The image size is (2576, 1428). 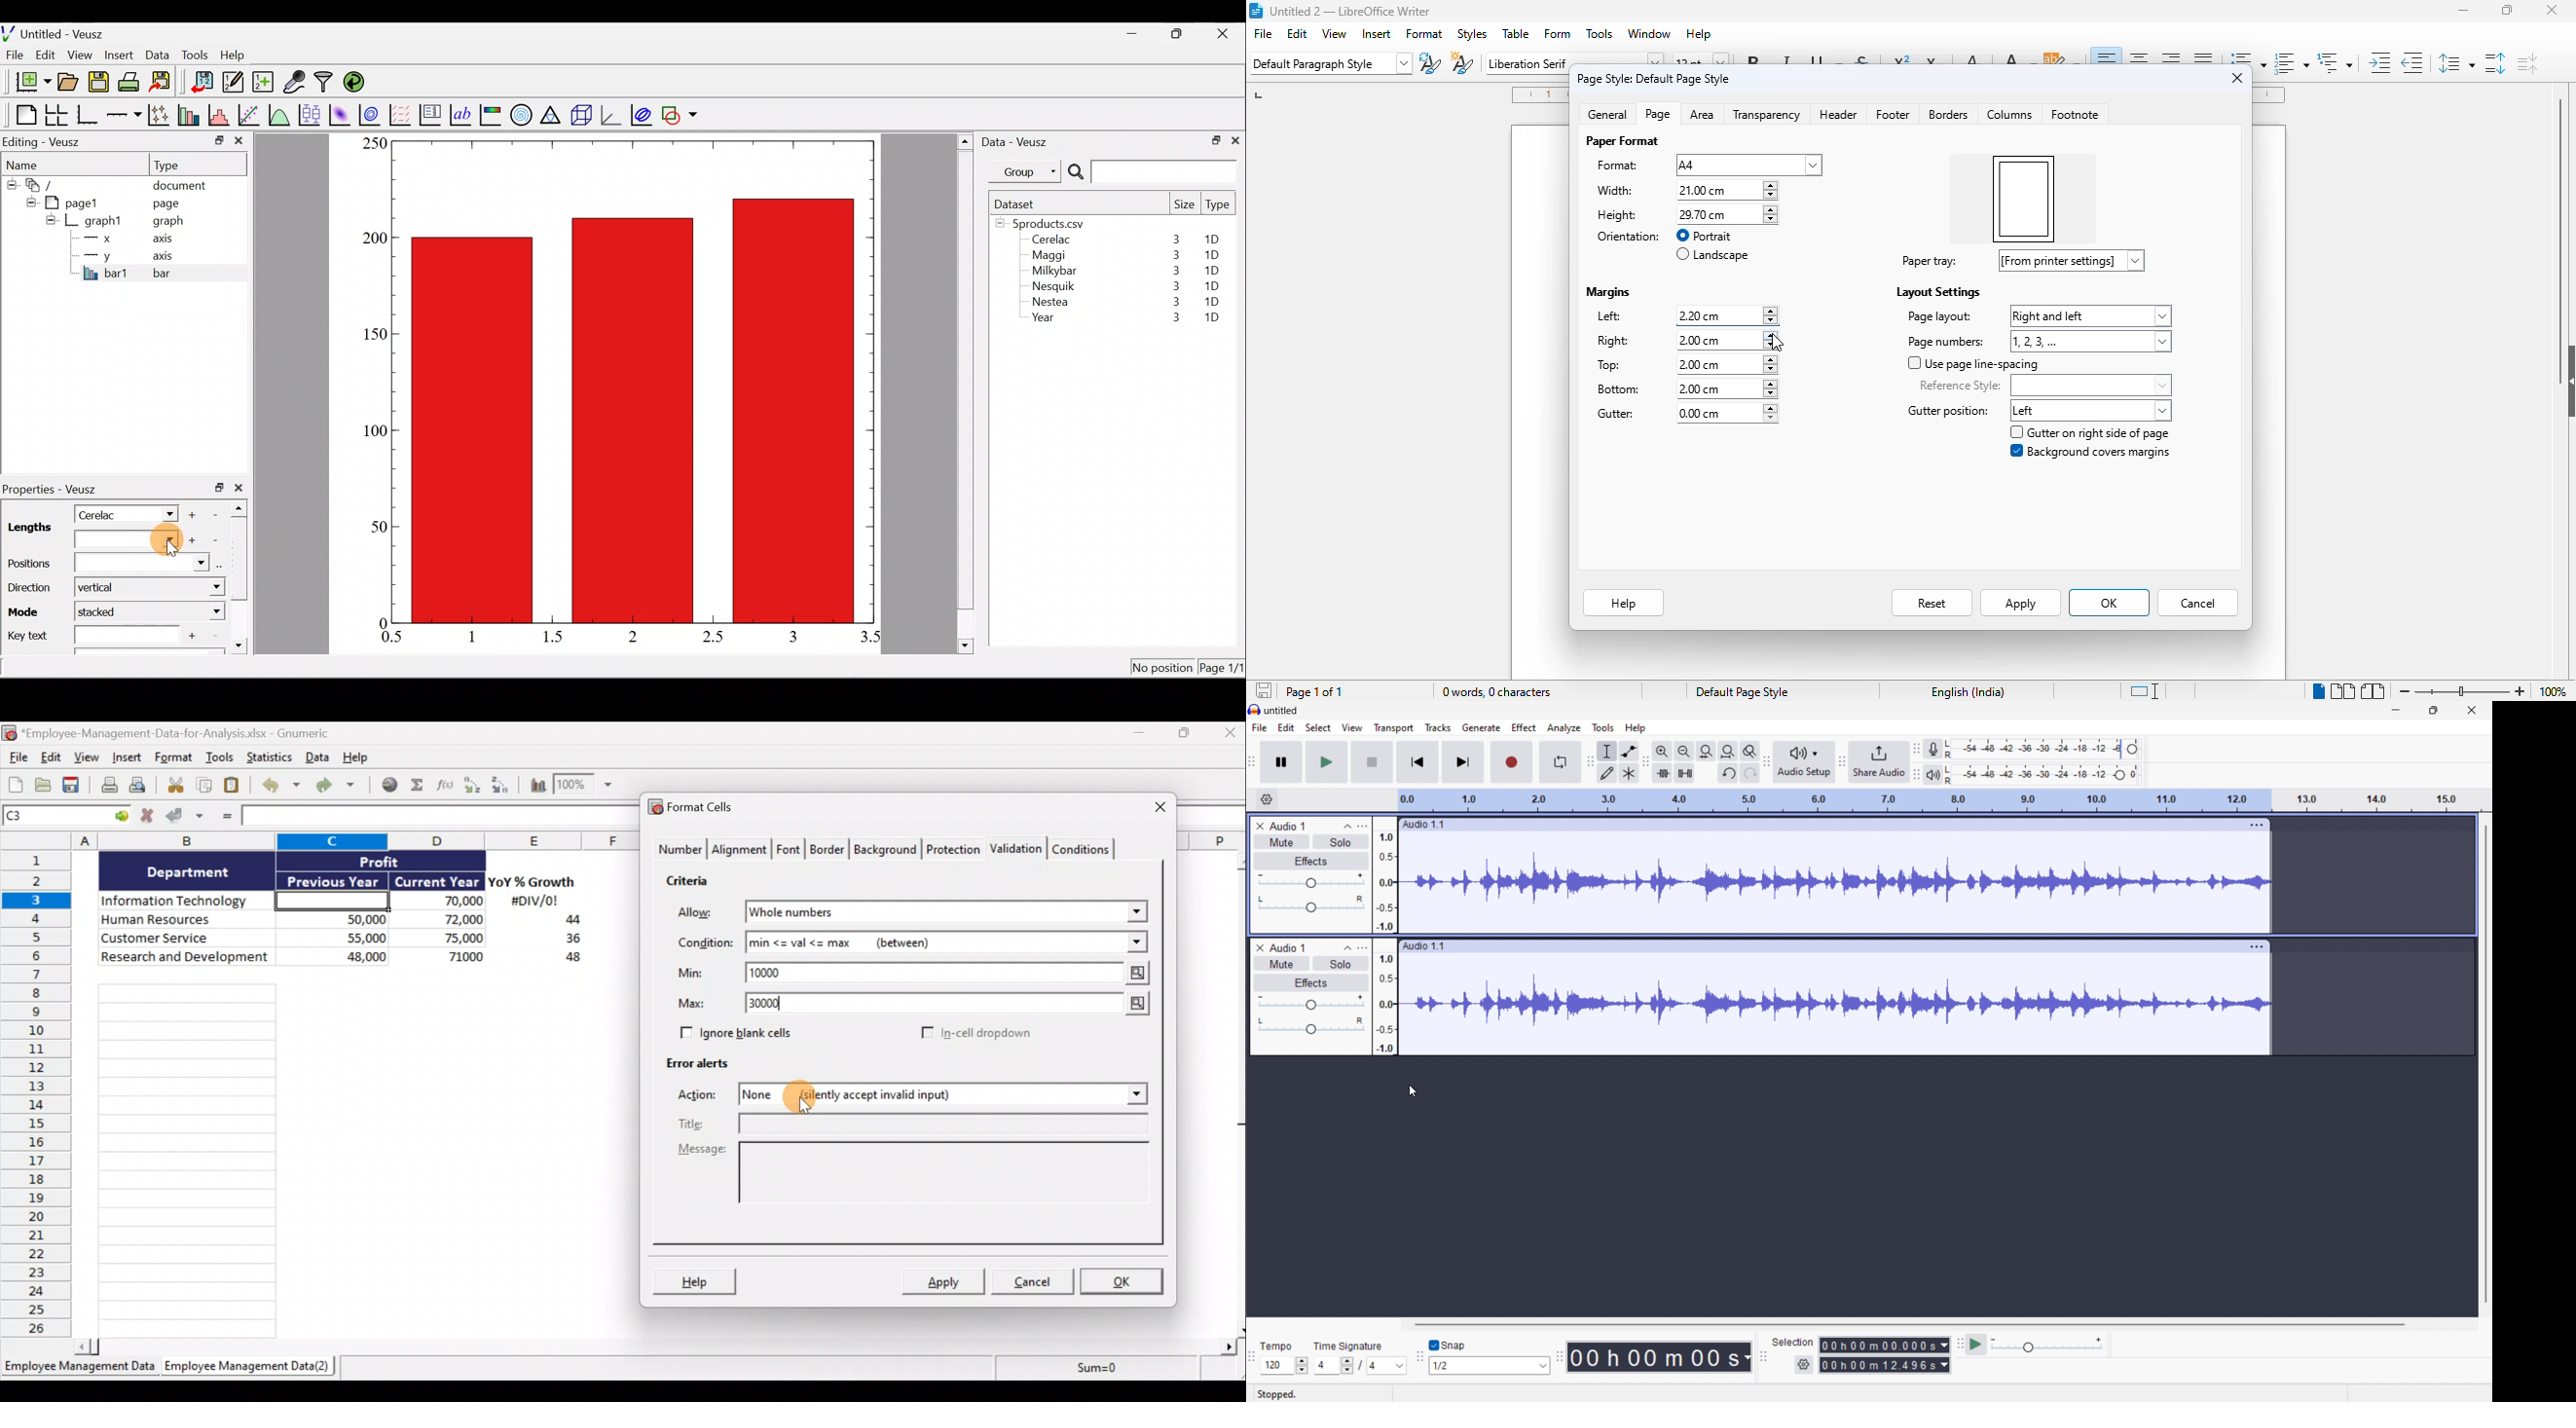 What do you see at coordinates (1662, 774) in the screenshot?
I see `trim audio outside selection` at bounding box center [1662, 774].